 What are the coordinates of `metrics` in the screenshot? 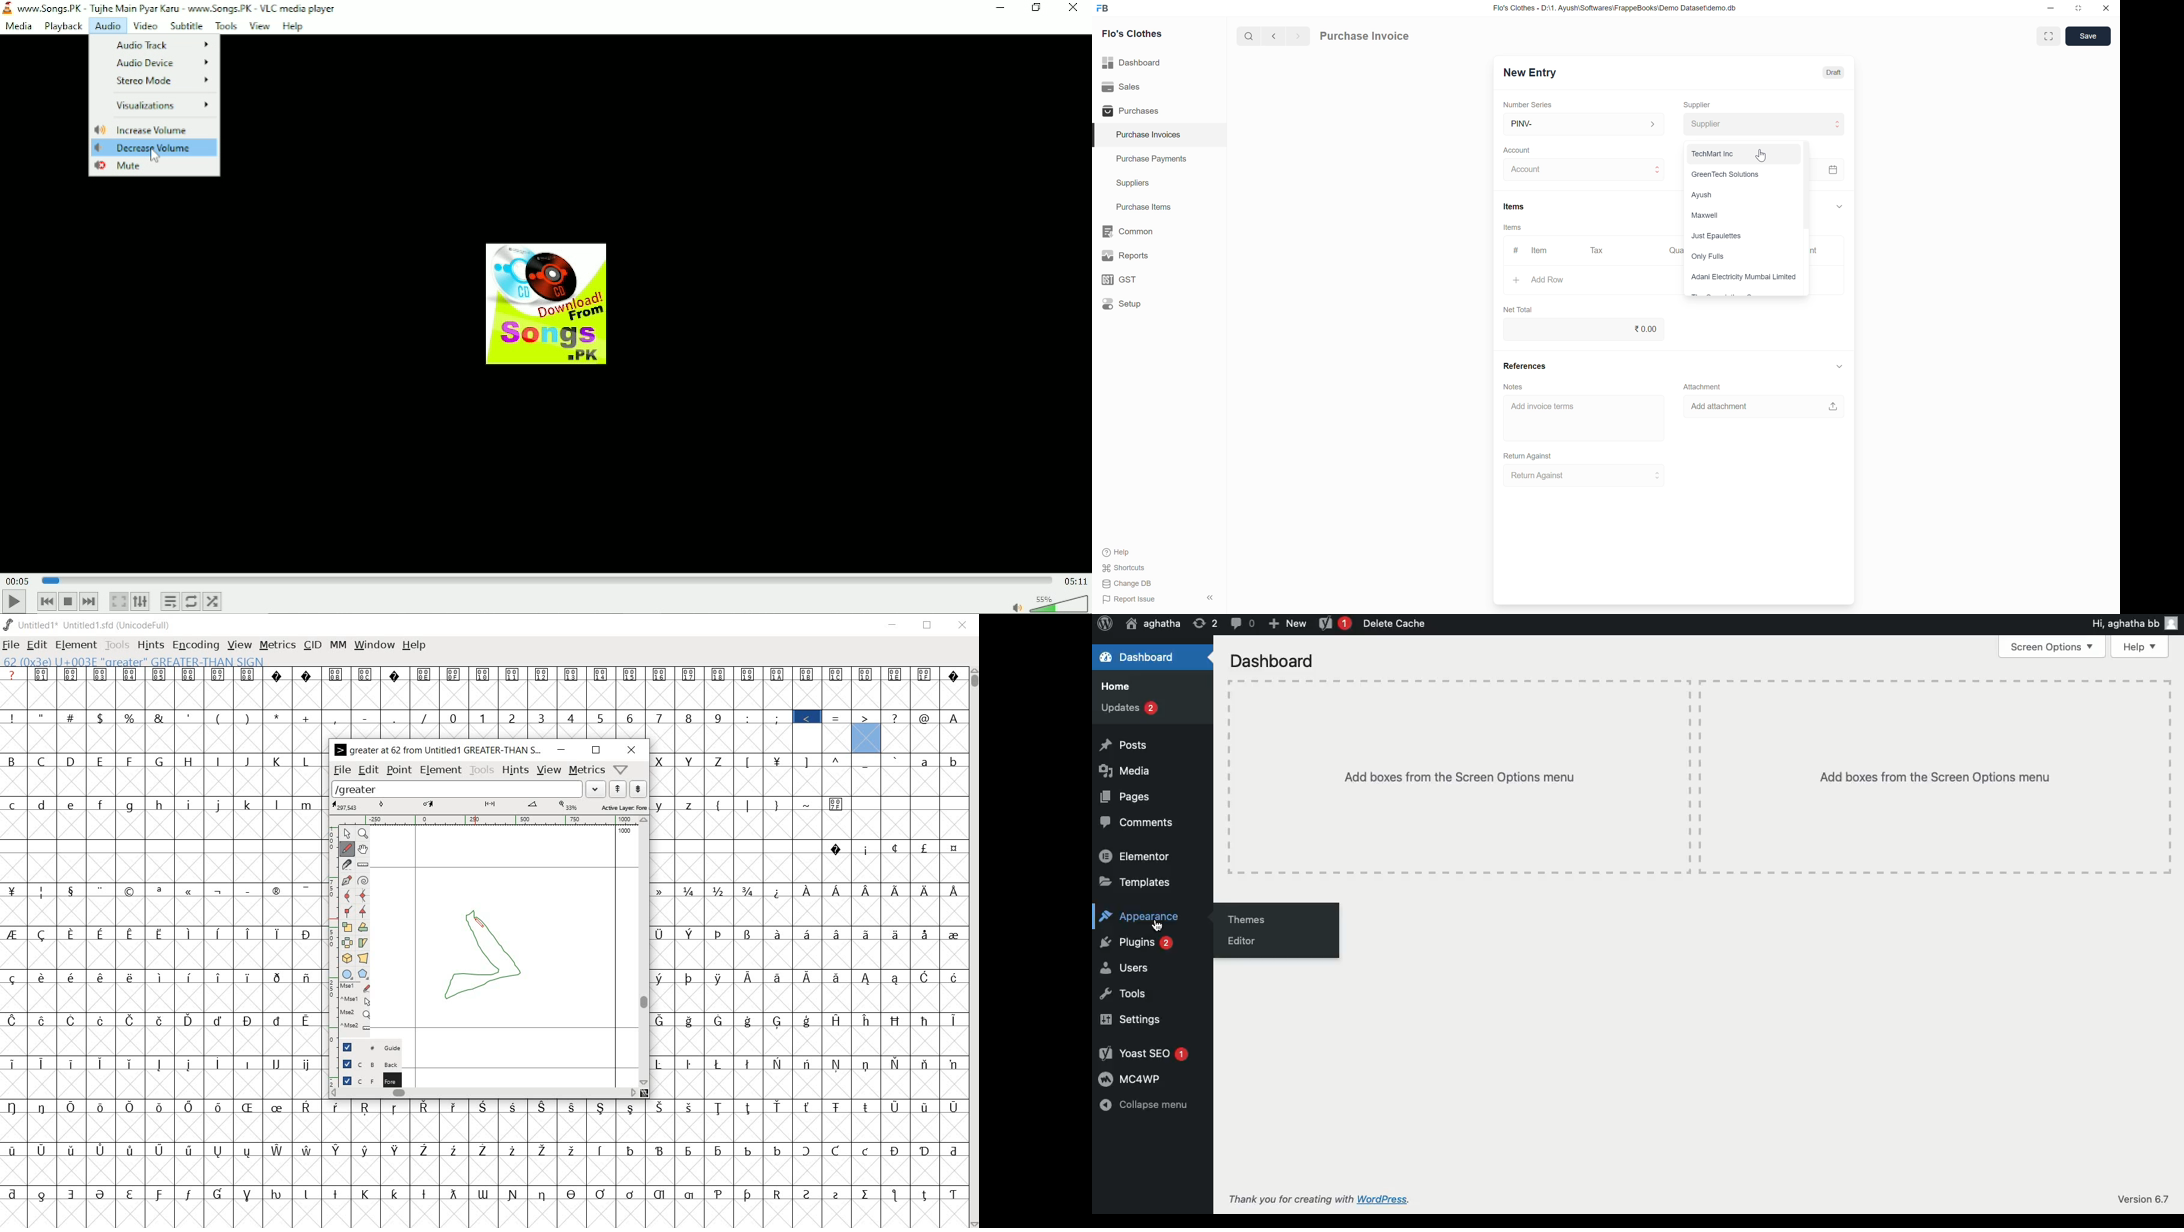 It's located at (279, 646).